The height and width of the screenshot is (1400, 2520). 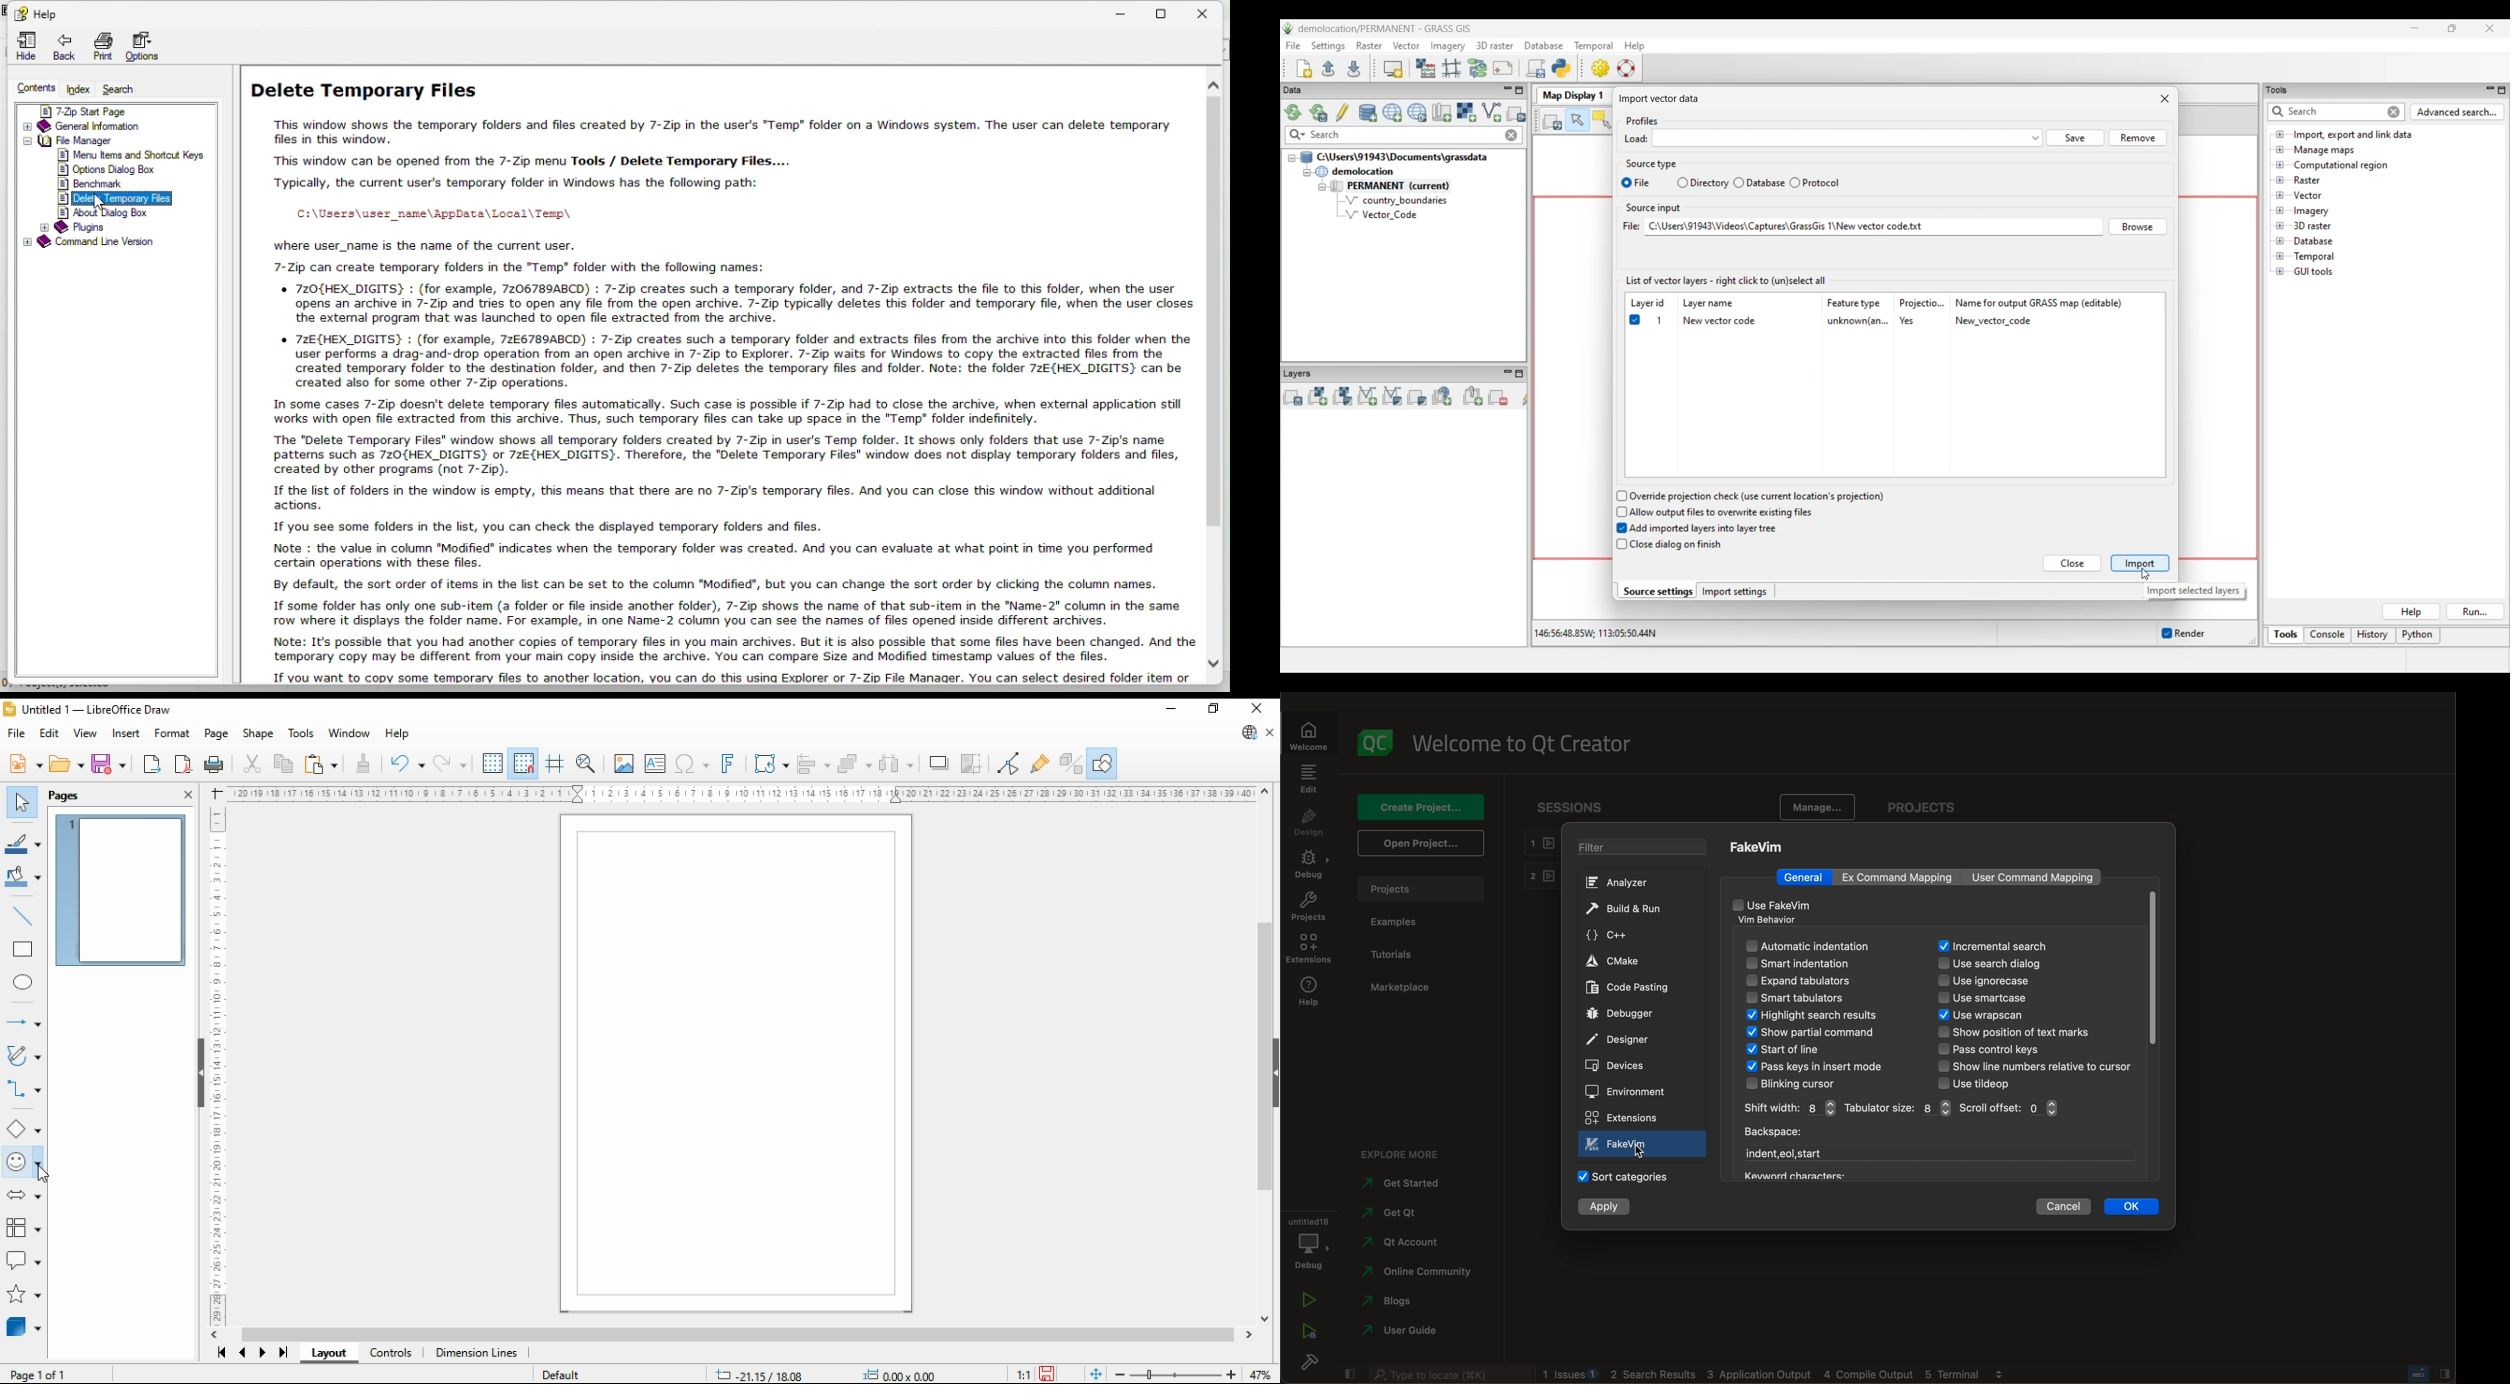 What do you see at coordinates (112, 243) in the screenshot?
I see `Command line version` at bounding box center [112, 243].